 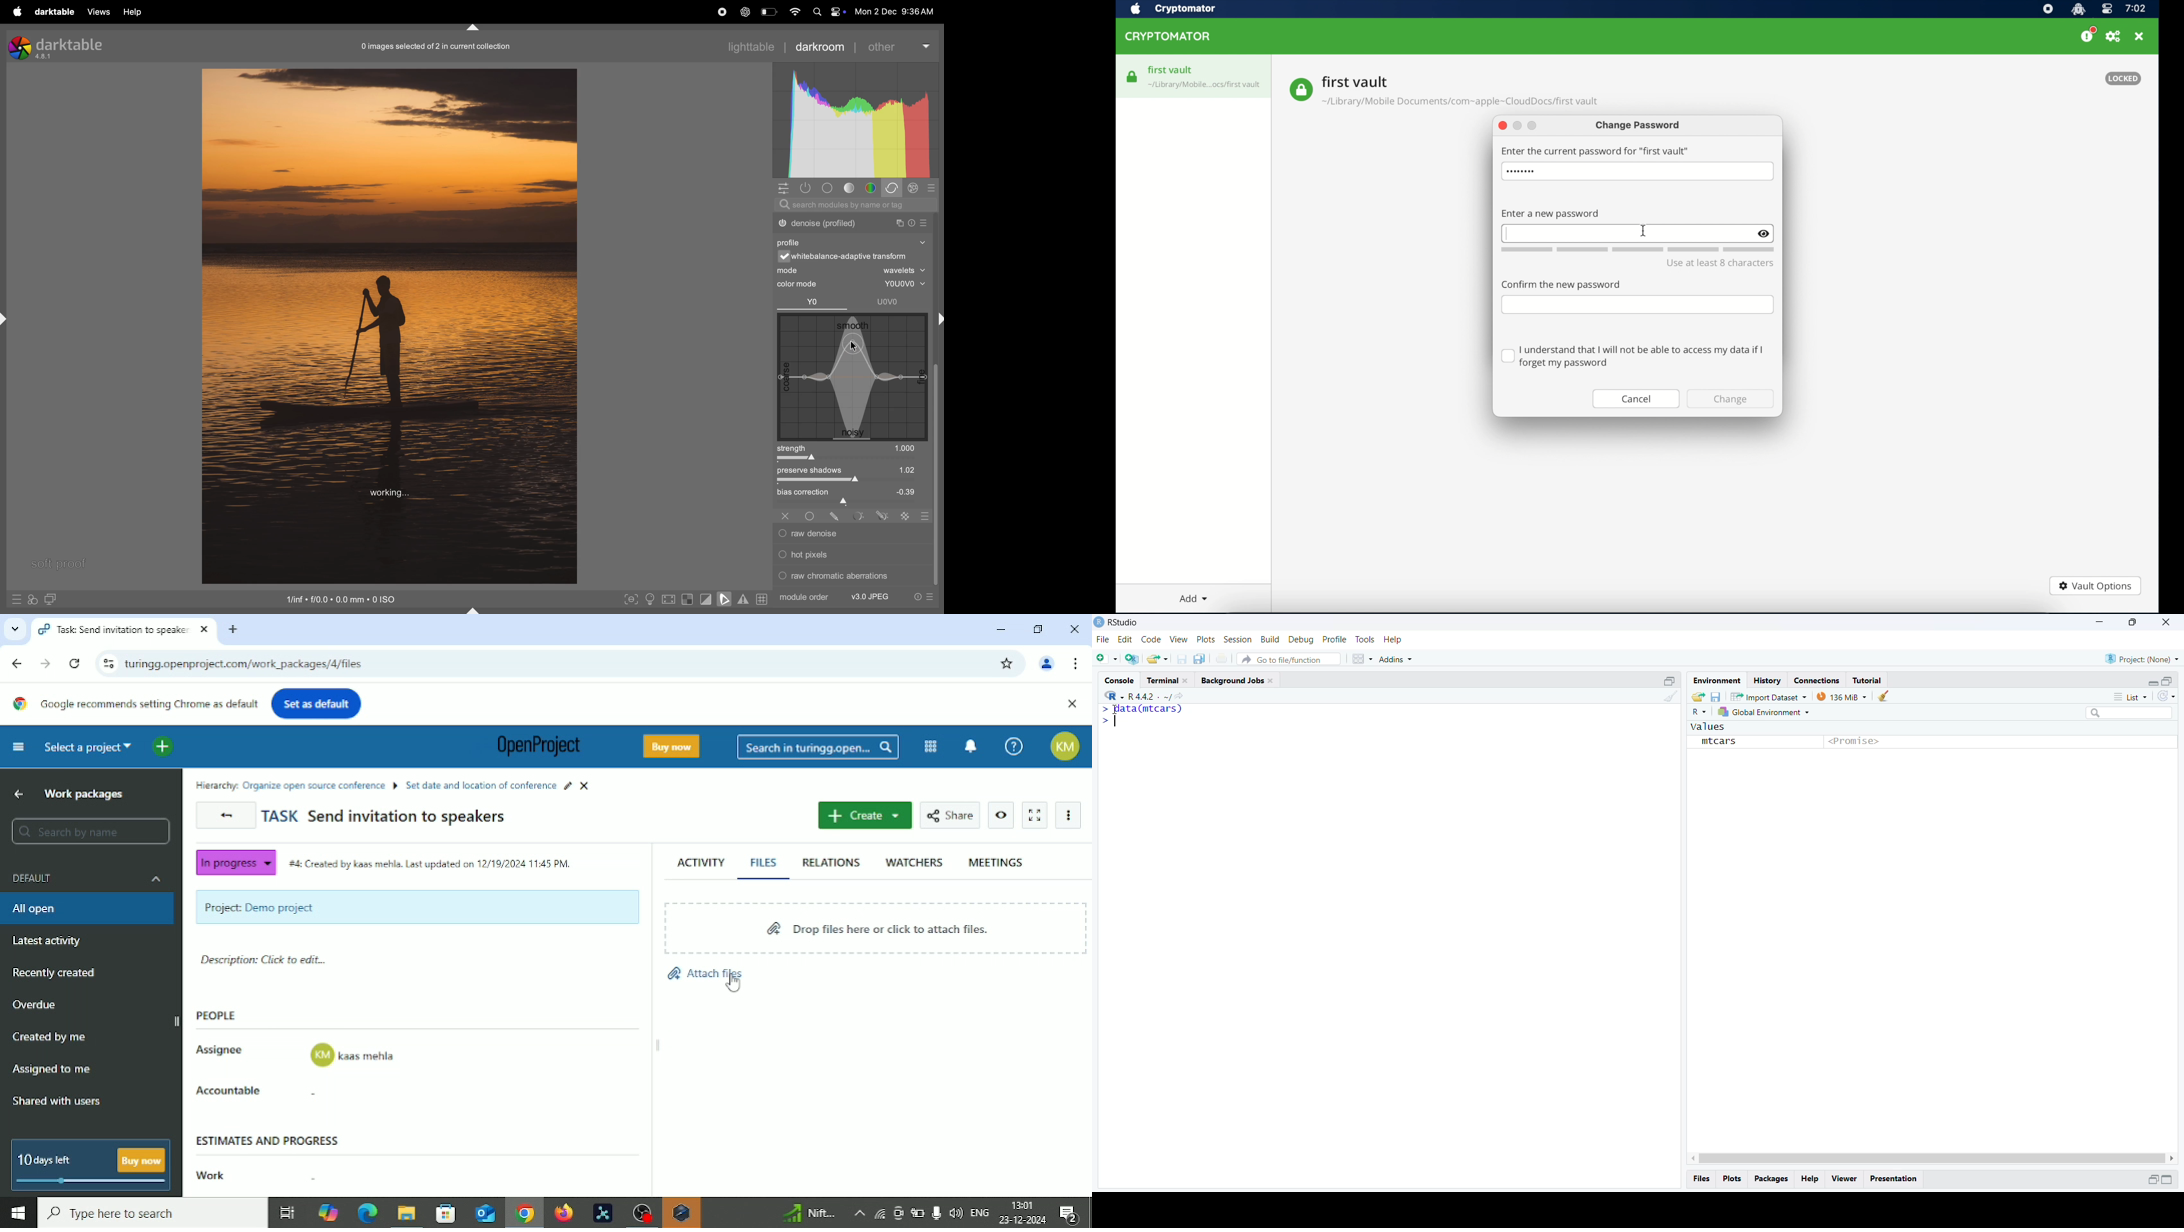 What do you see at coordinates (1107, 658) in the screenshot?
I see `New File` at bounding box center [1107, 658].